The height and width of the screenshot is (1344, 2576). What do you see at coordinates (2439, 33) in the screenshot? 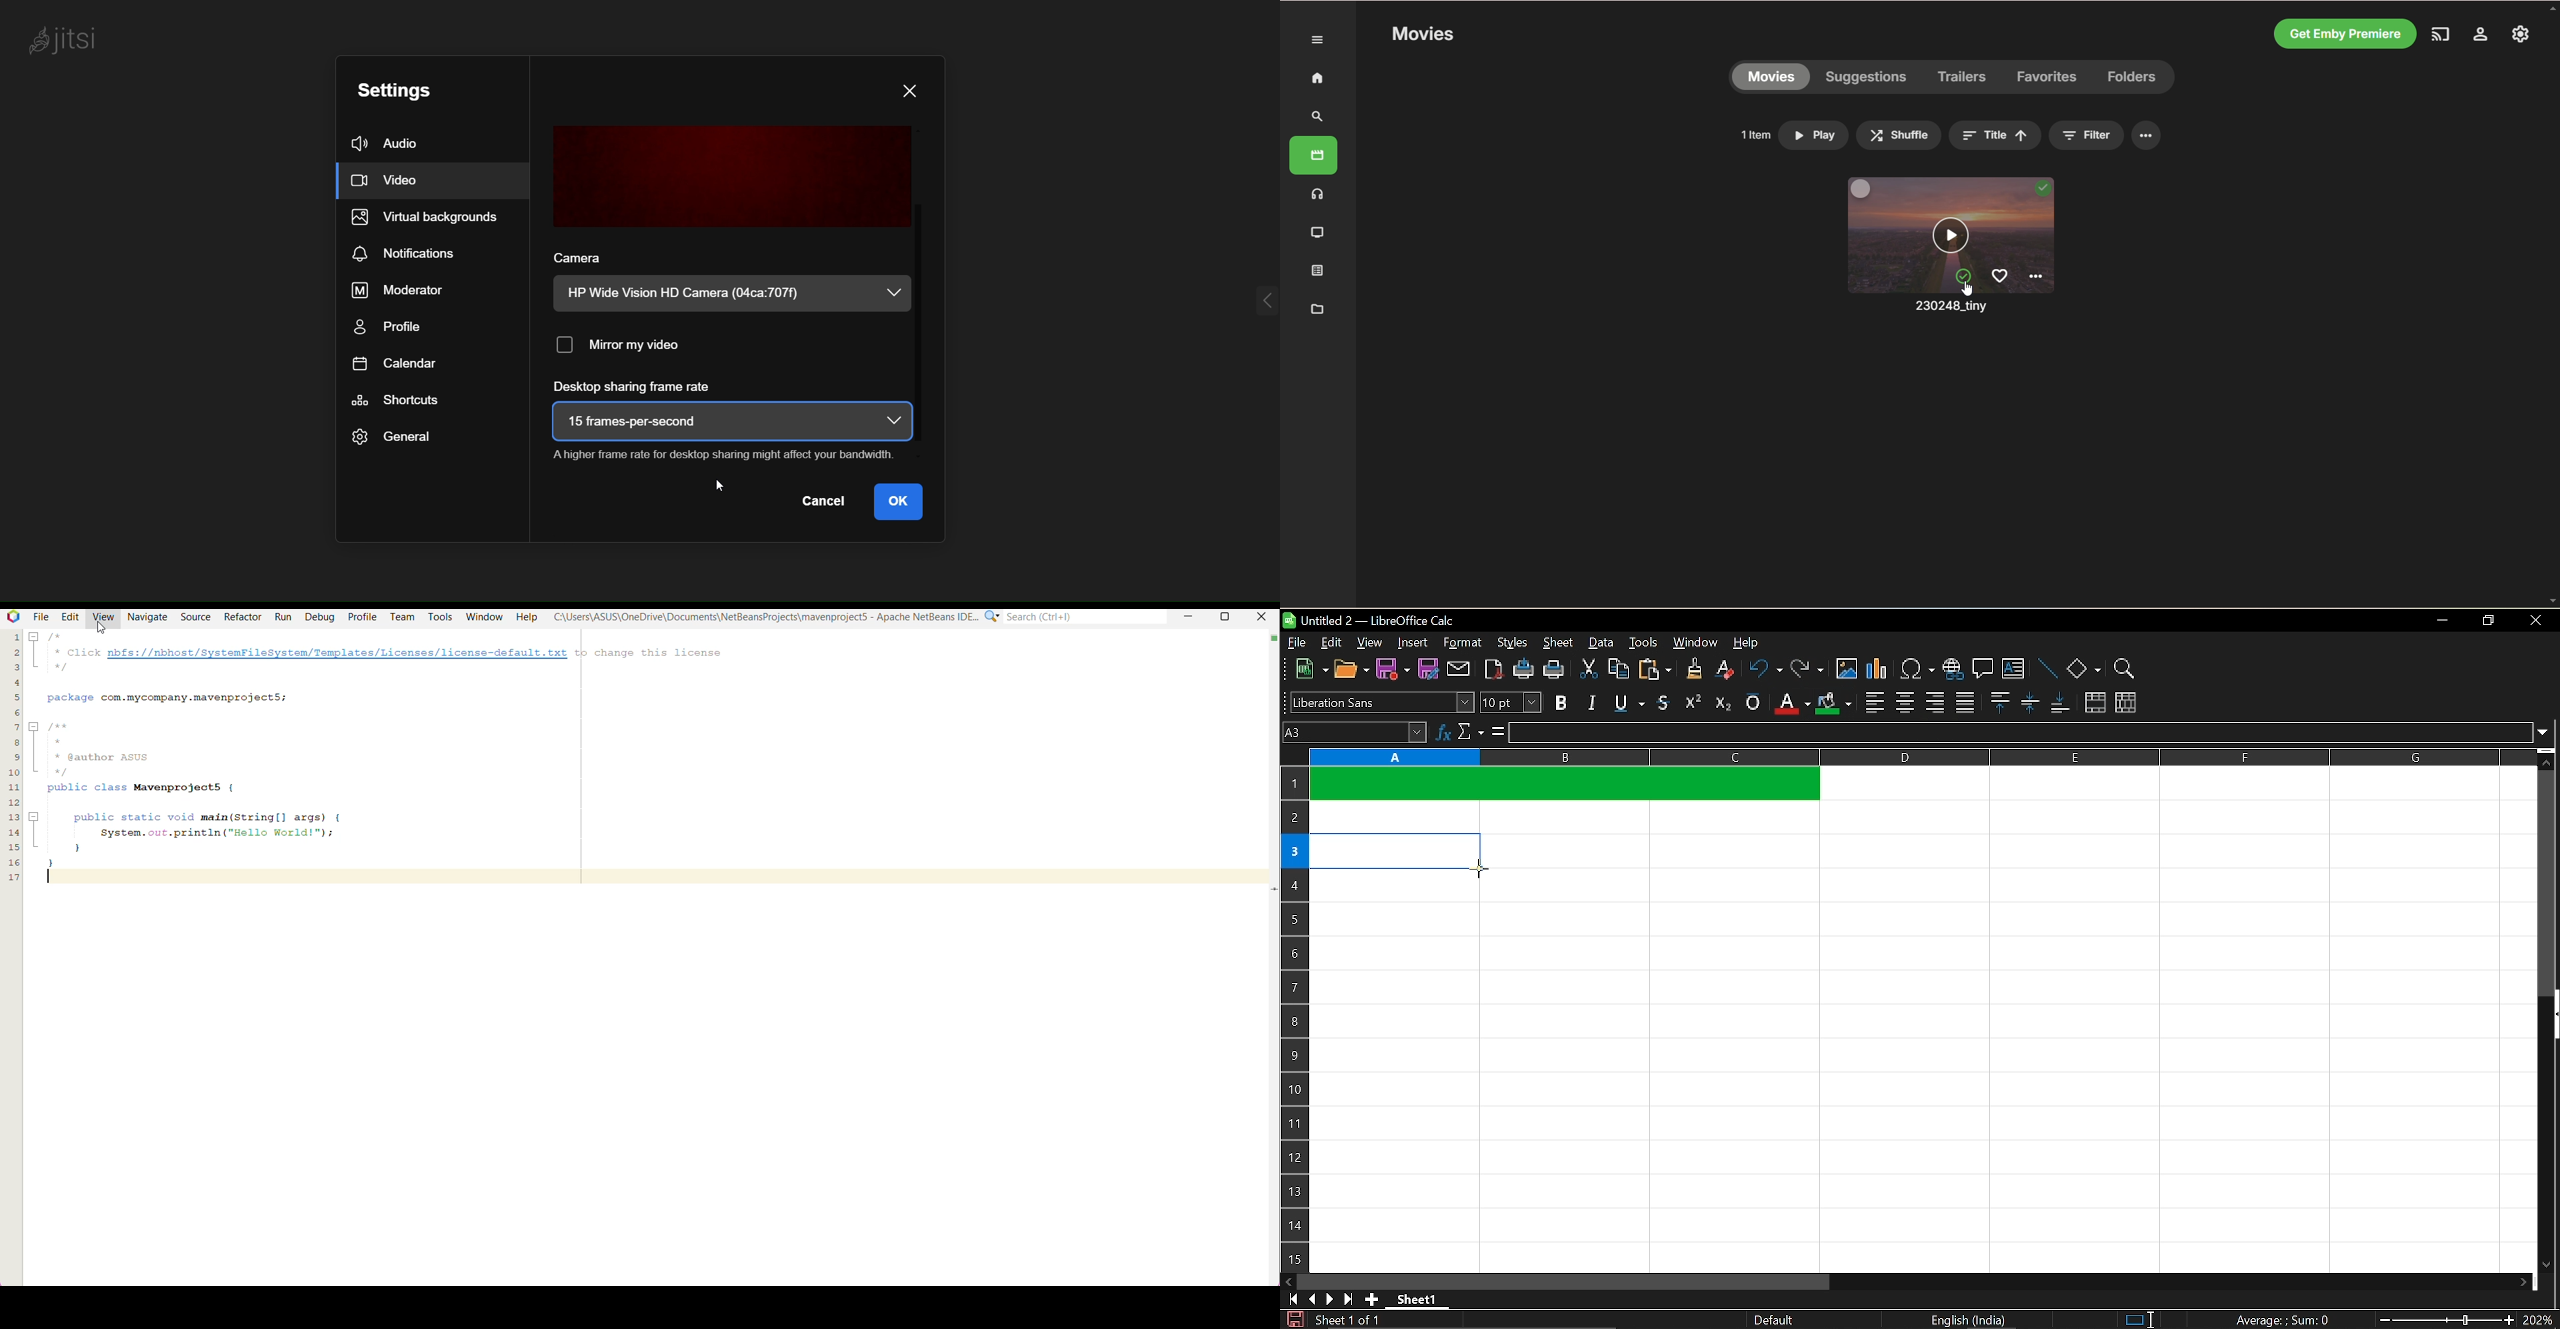
I see `play on another device` at bounding box center [2439, 33].